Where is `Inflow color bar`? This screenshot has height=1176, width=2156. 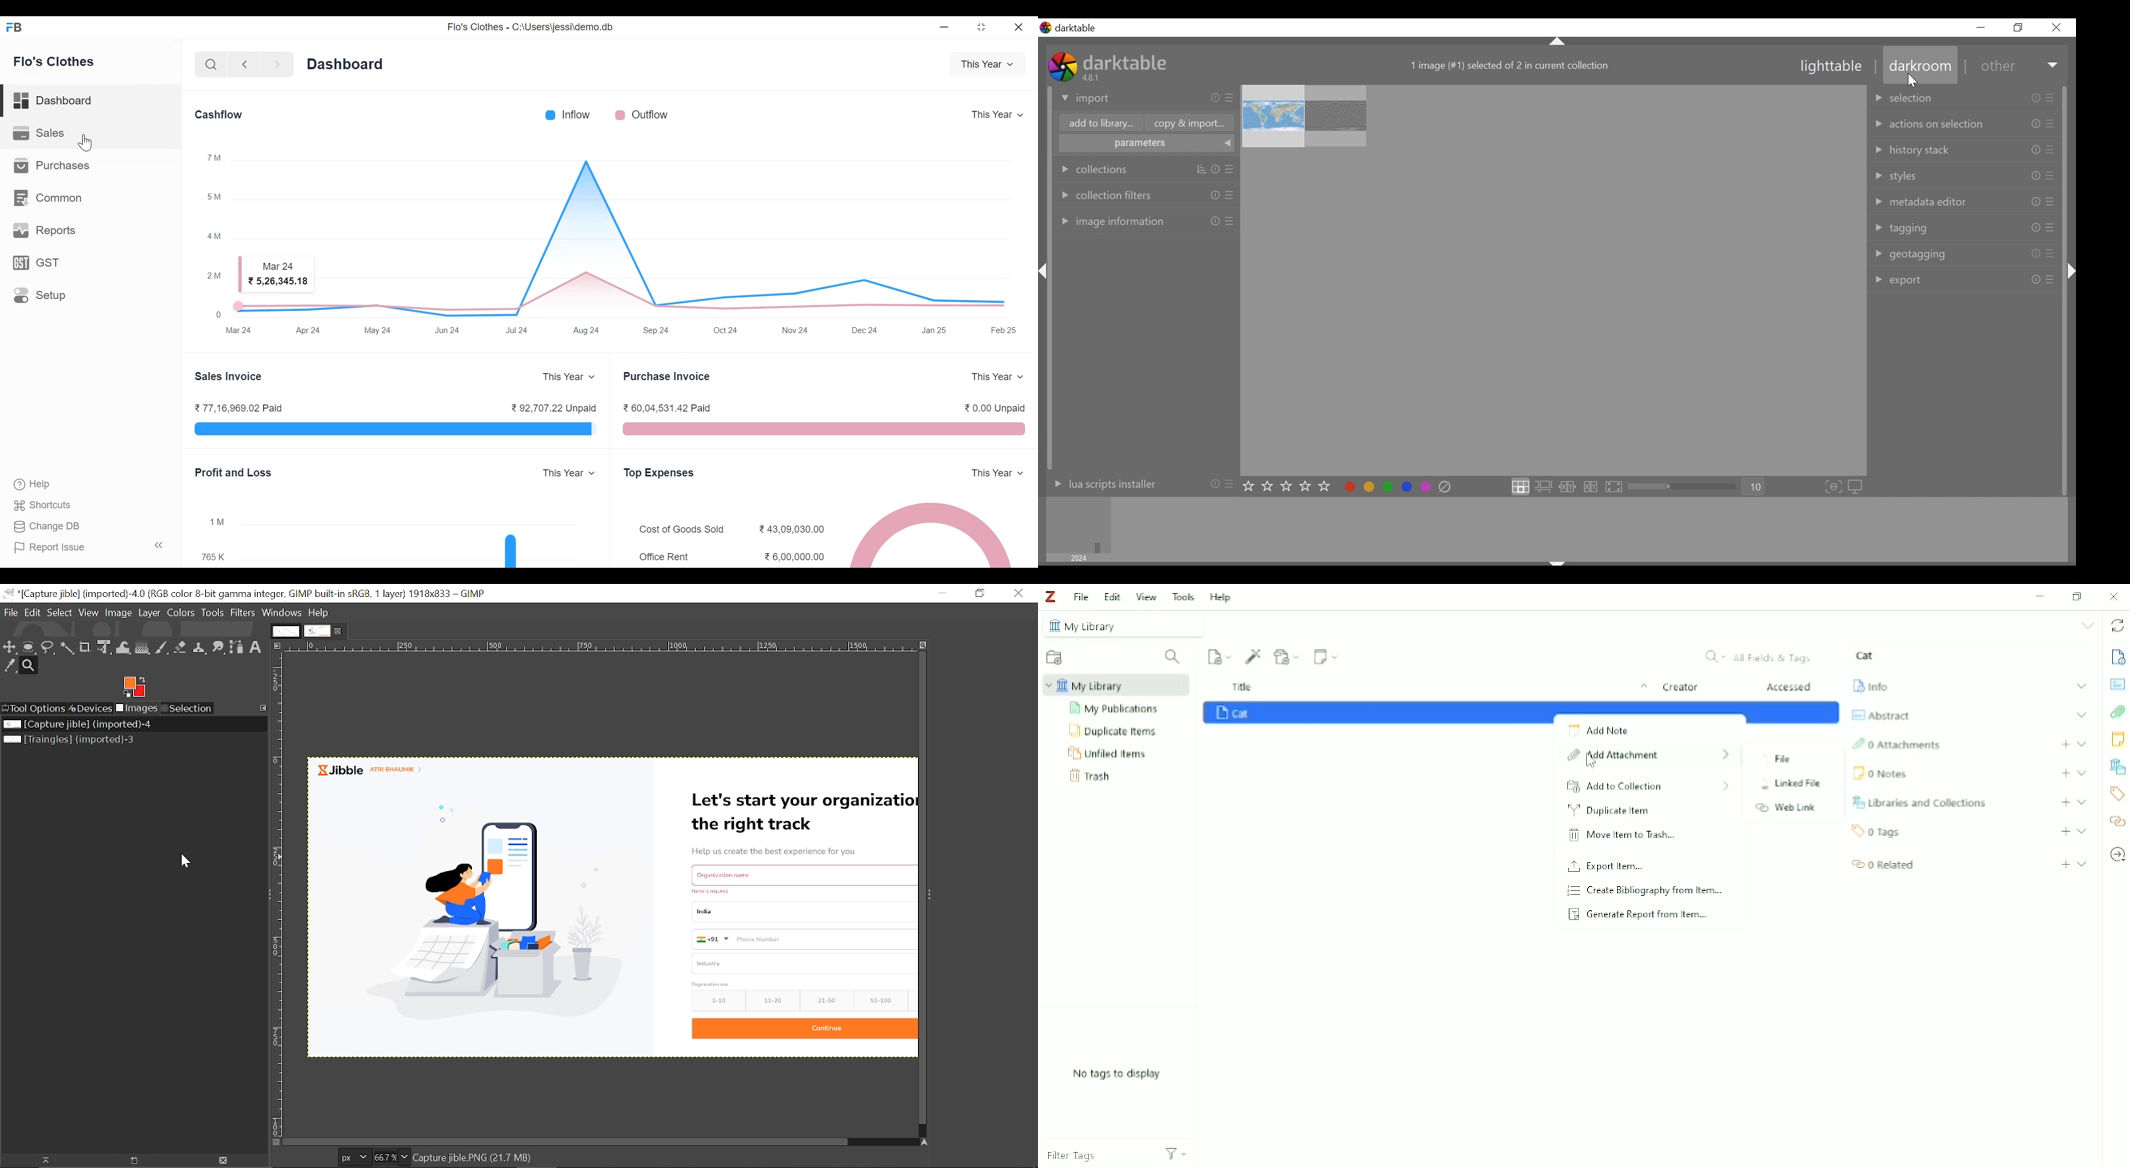
Inflow color bar is located at coordinates (550, 114).